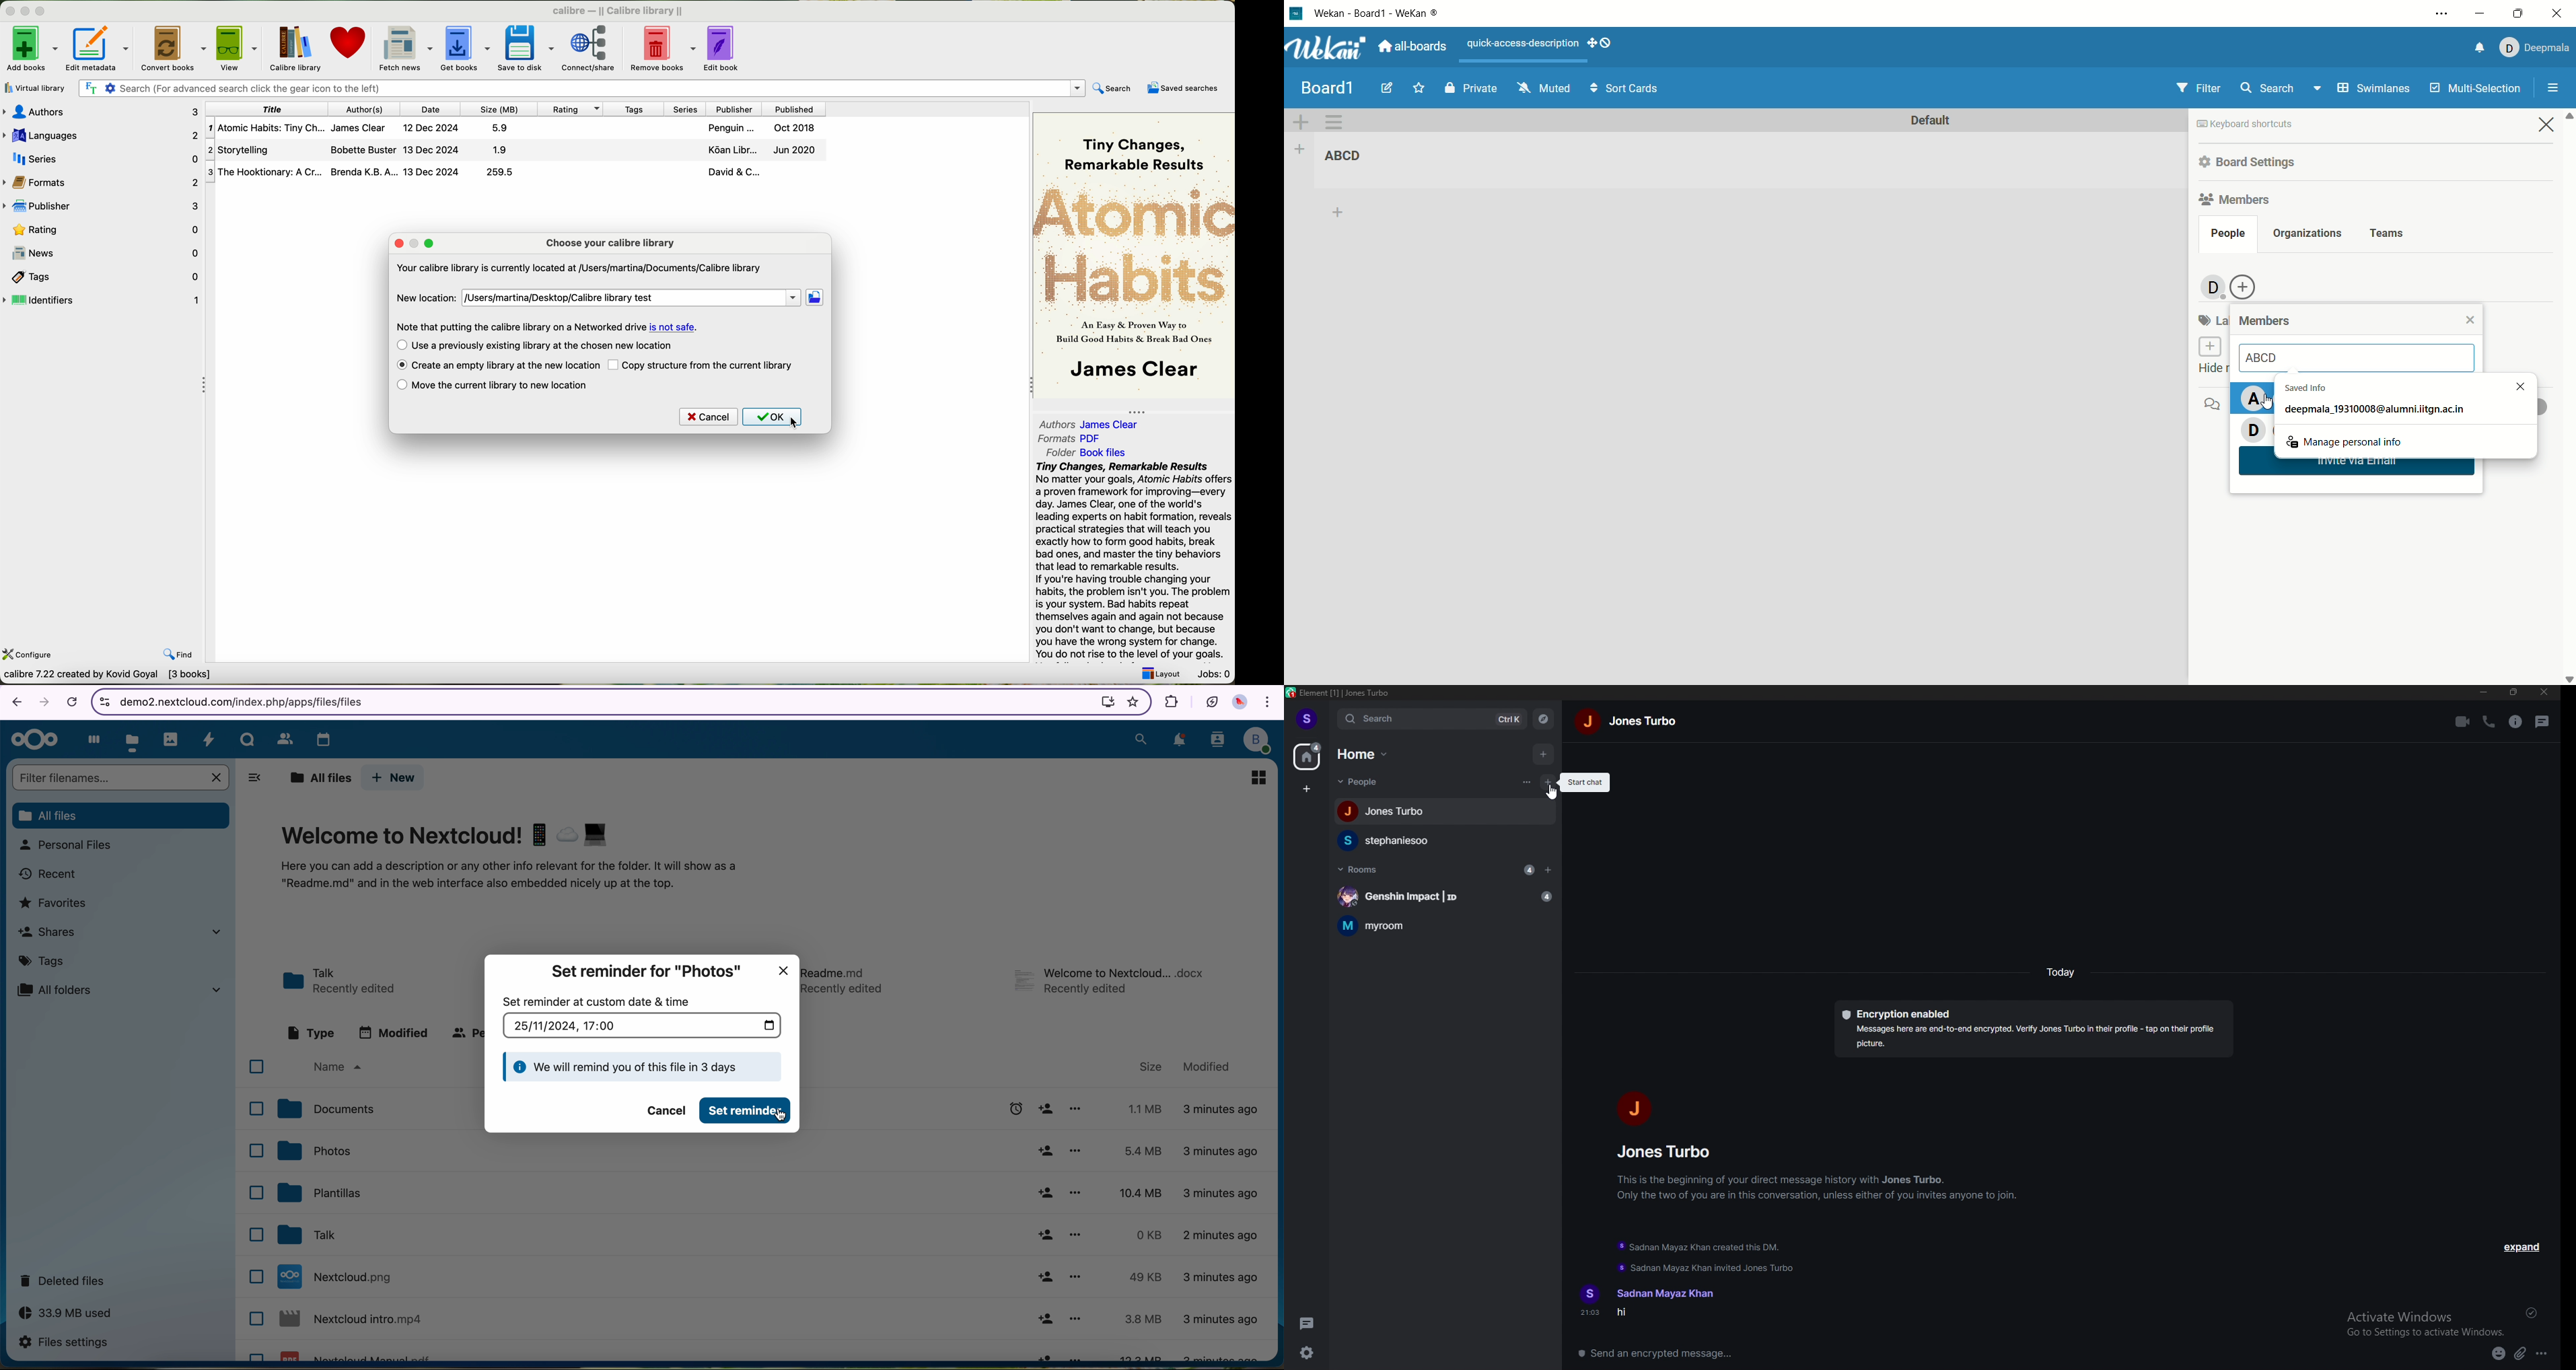 This screenshot has width=2576, height=1372. What do you see at coordinates (27, 12) in the screenshot?
I see `minimize program` at bounding box center [27, 12].